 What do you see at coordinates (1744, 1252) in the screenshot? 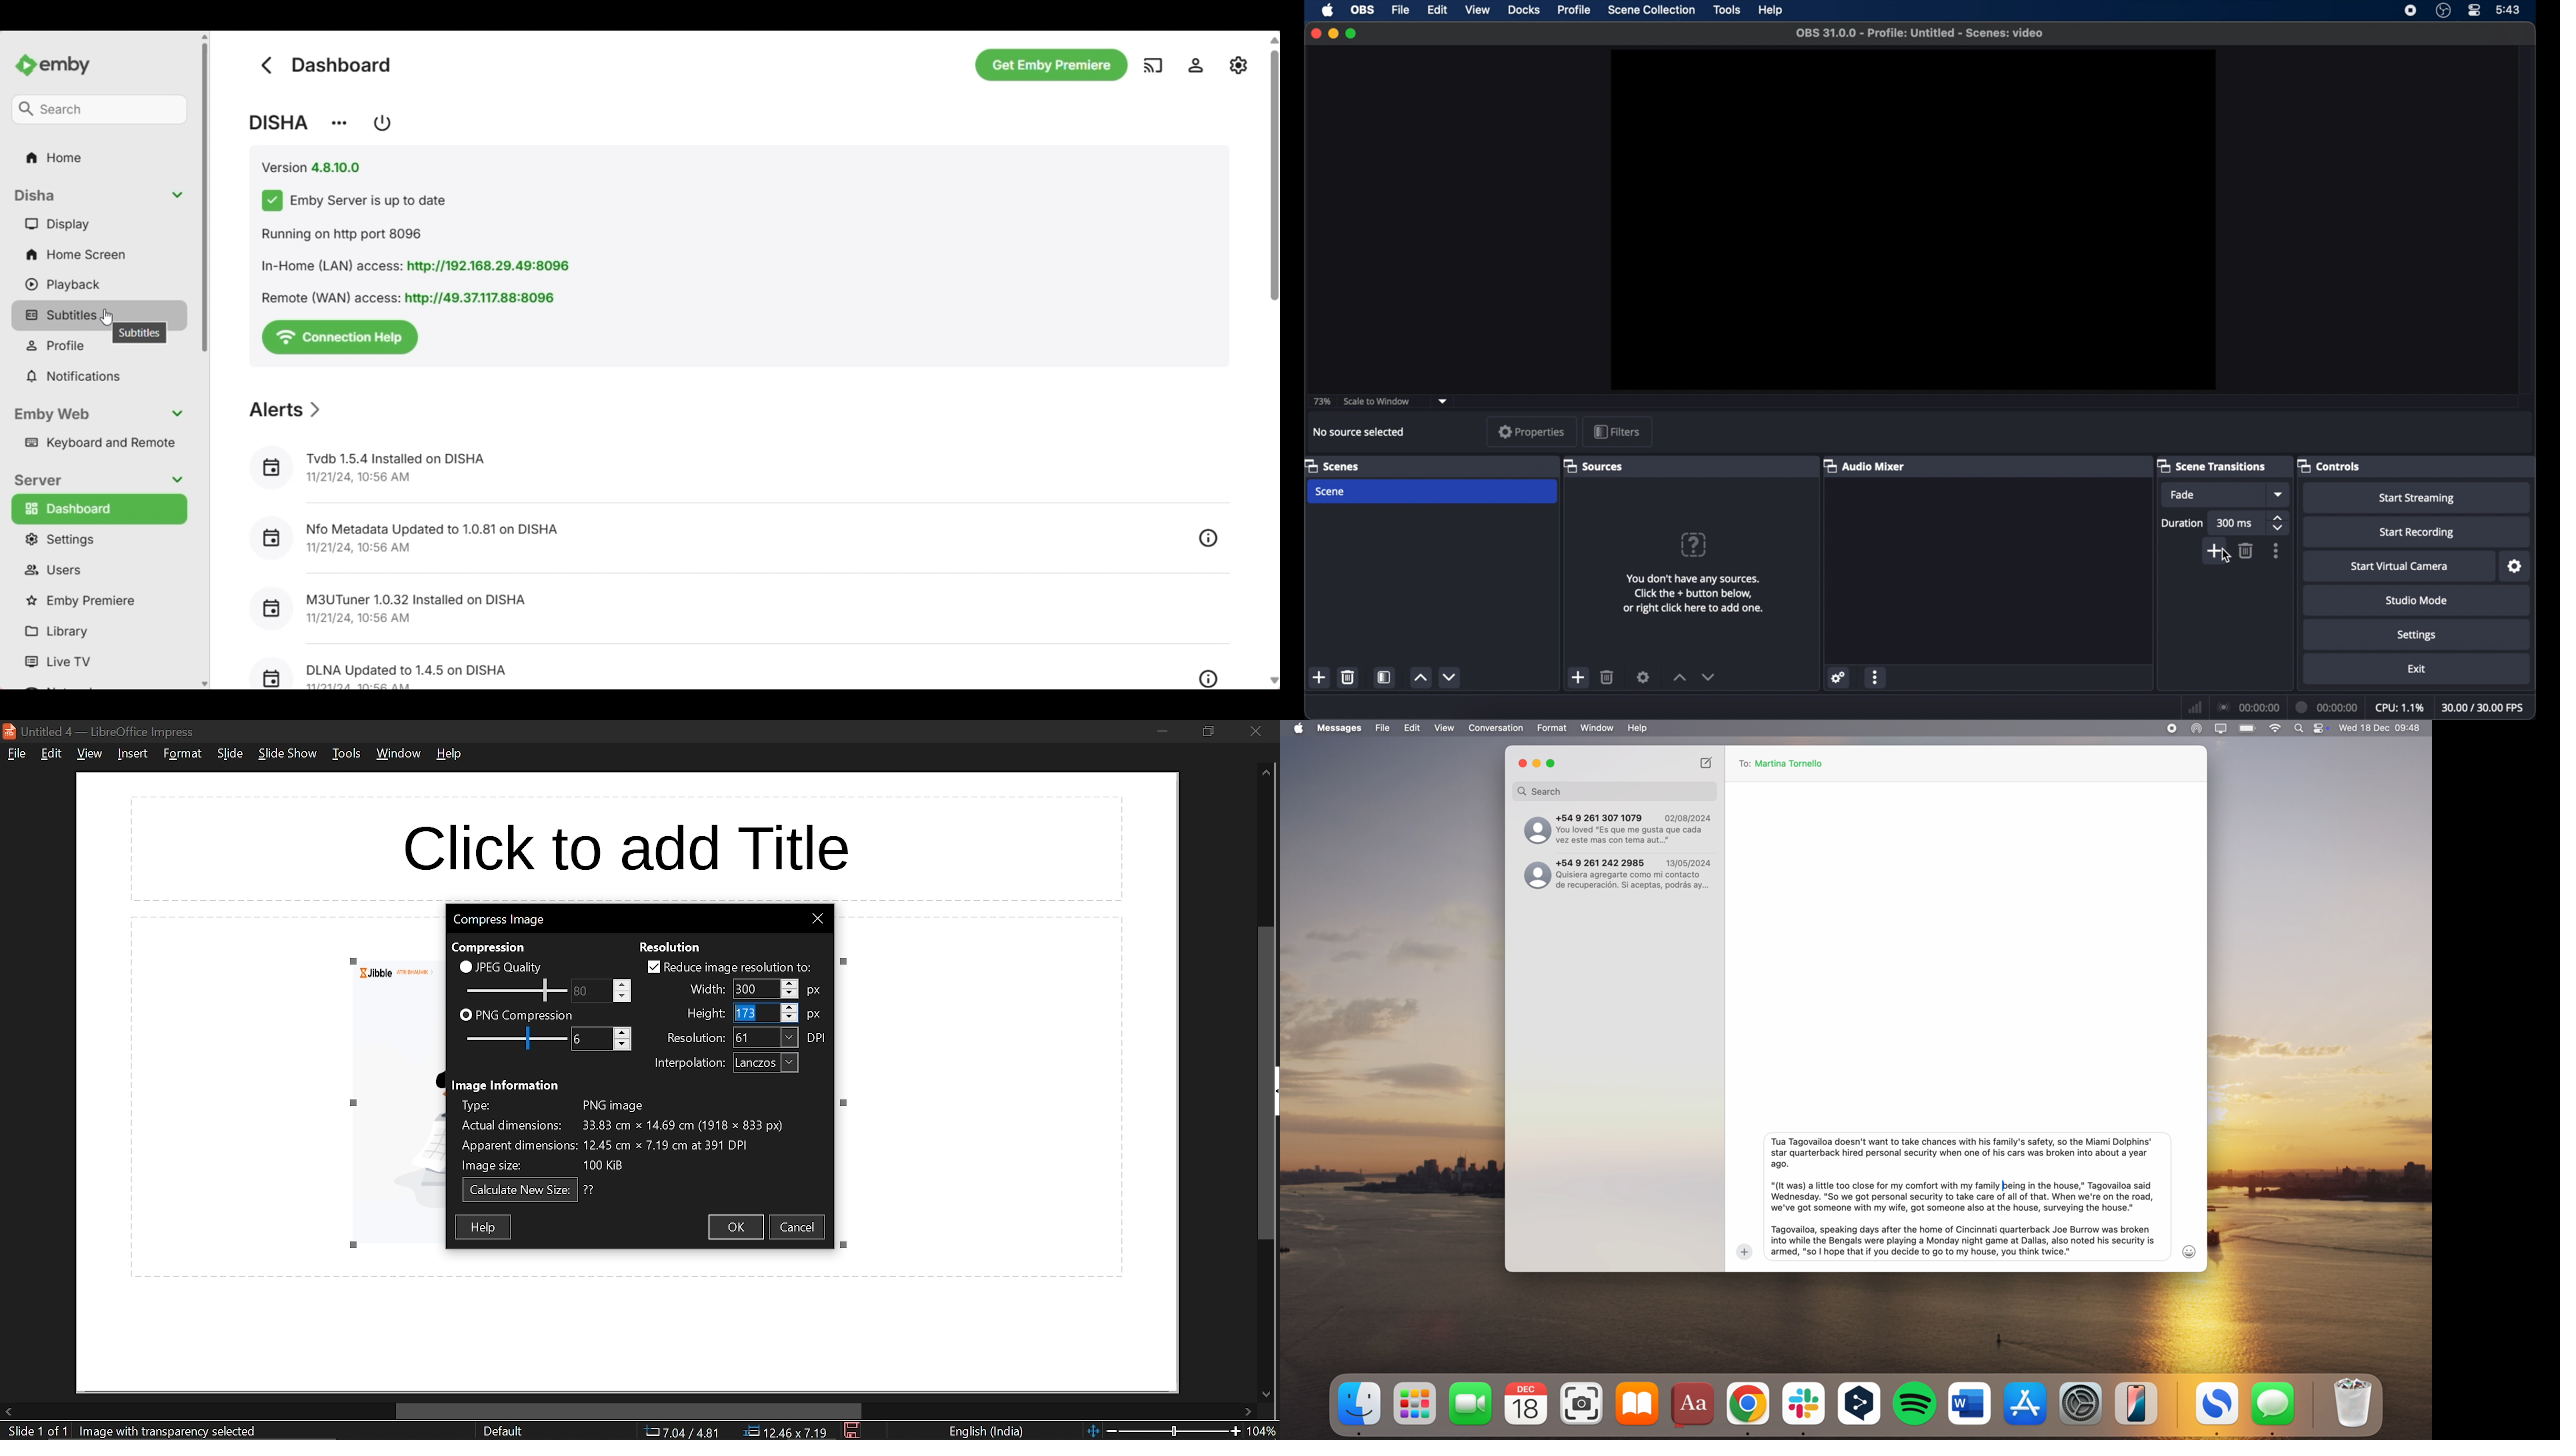
I see `add` at bounding box center [1744, 1252].